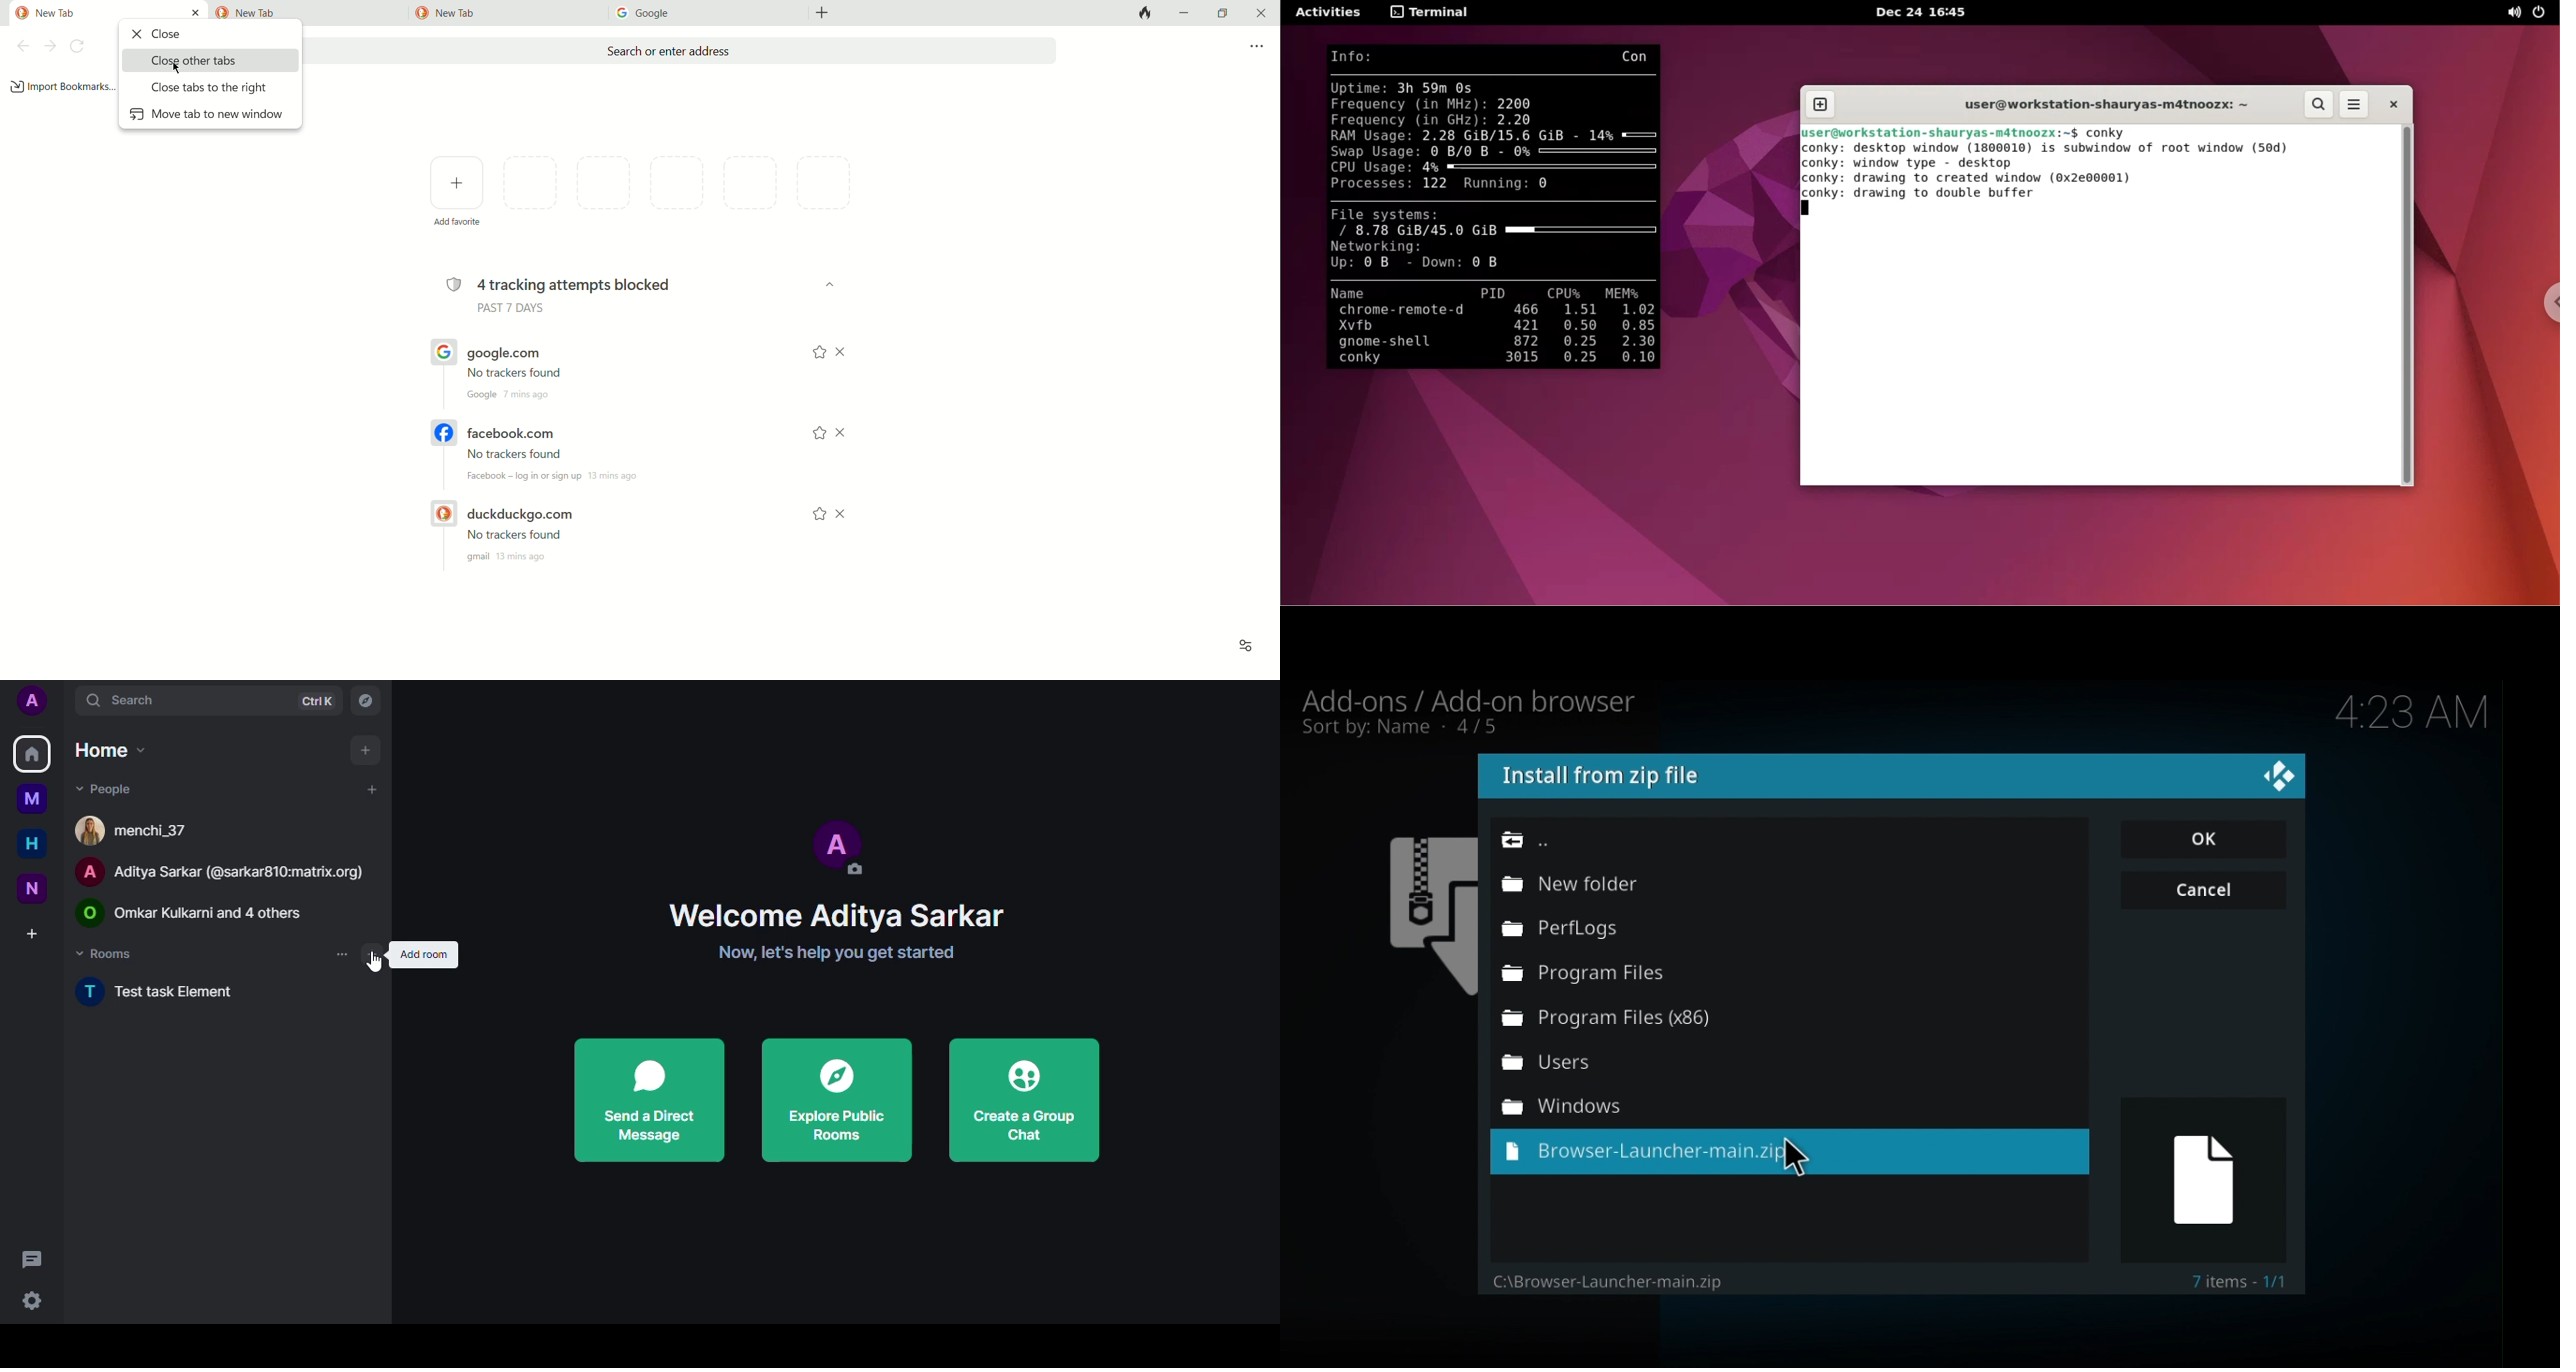  I want to click on © Omar Kulkarni and 4 others, so click(205, 912).